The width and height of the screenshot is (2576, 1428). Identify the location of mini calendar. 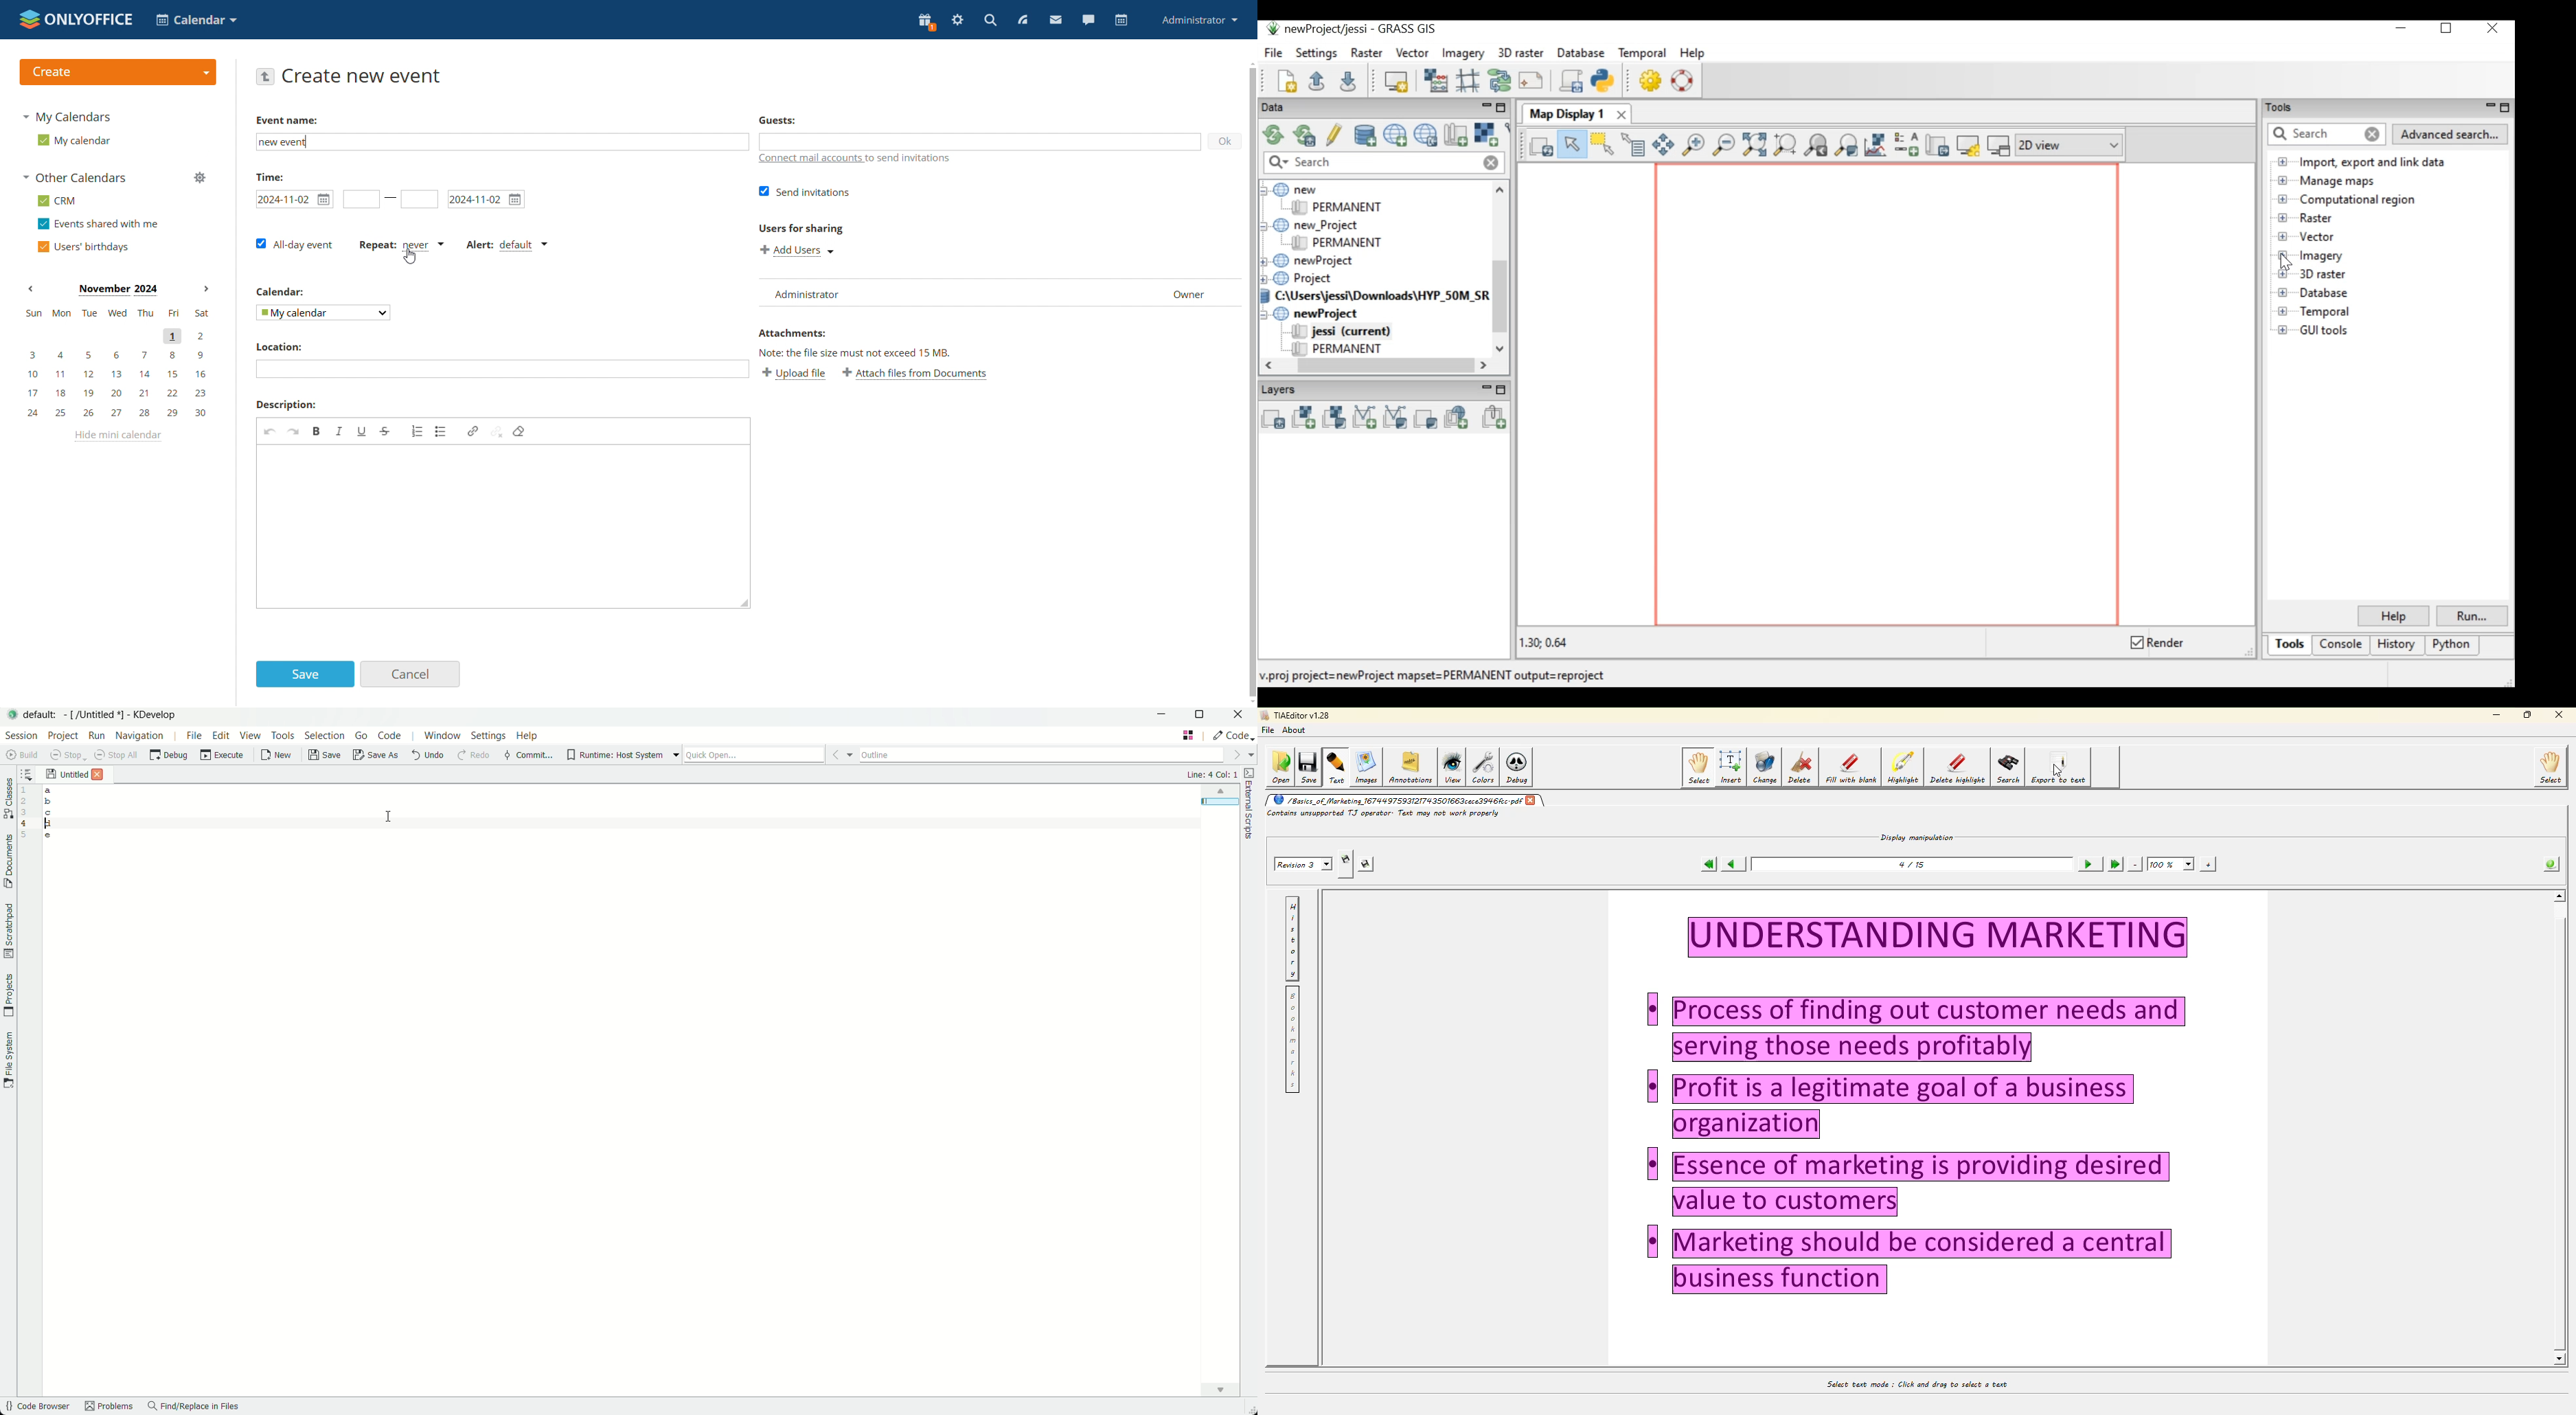
(116, 365).